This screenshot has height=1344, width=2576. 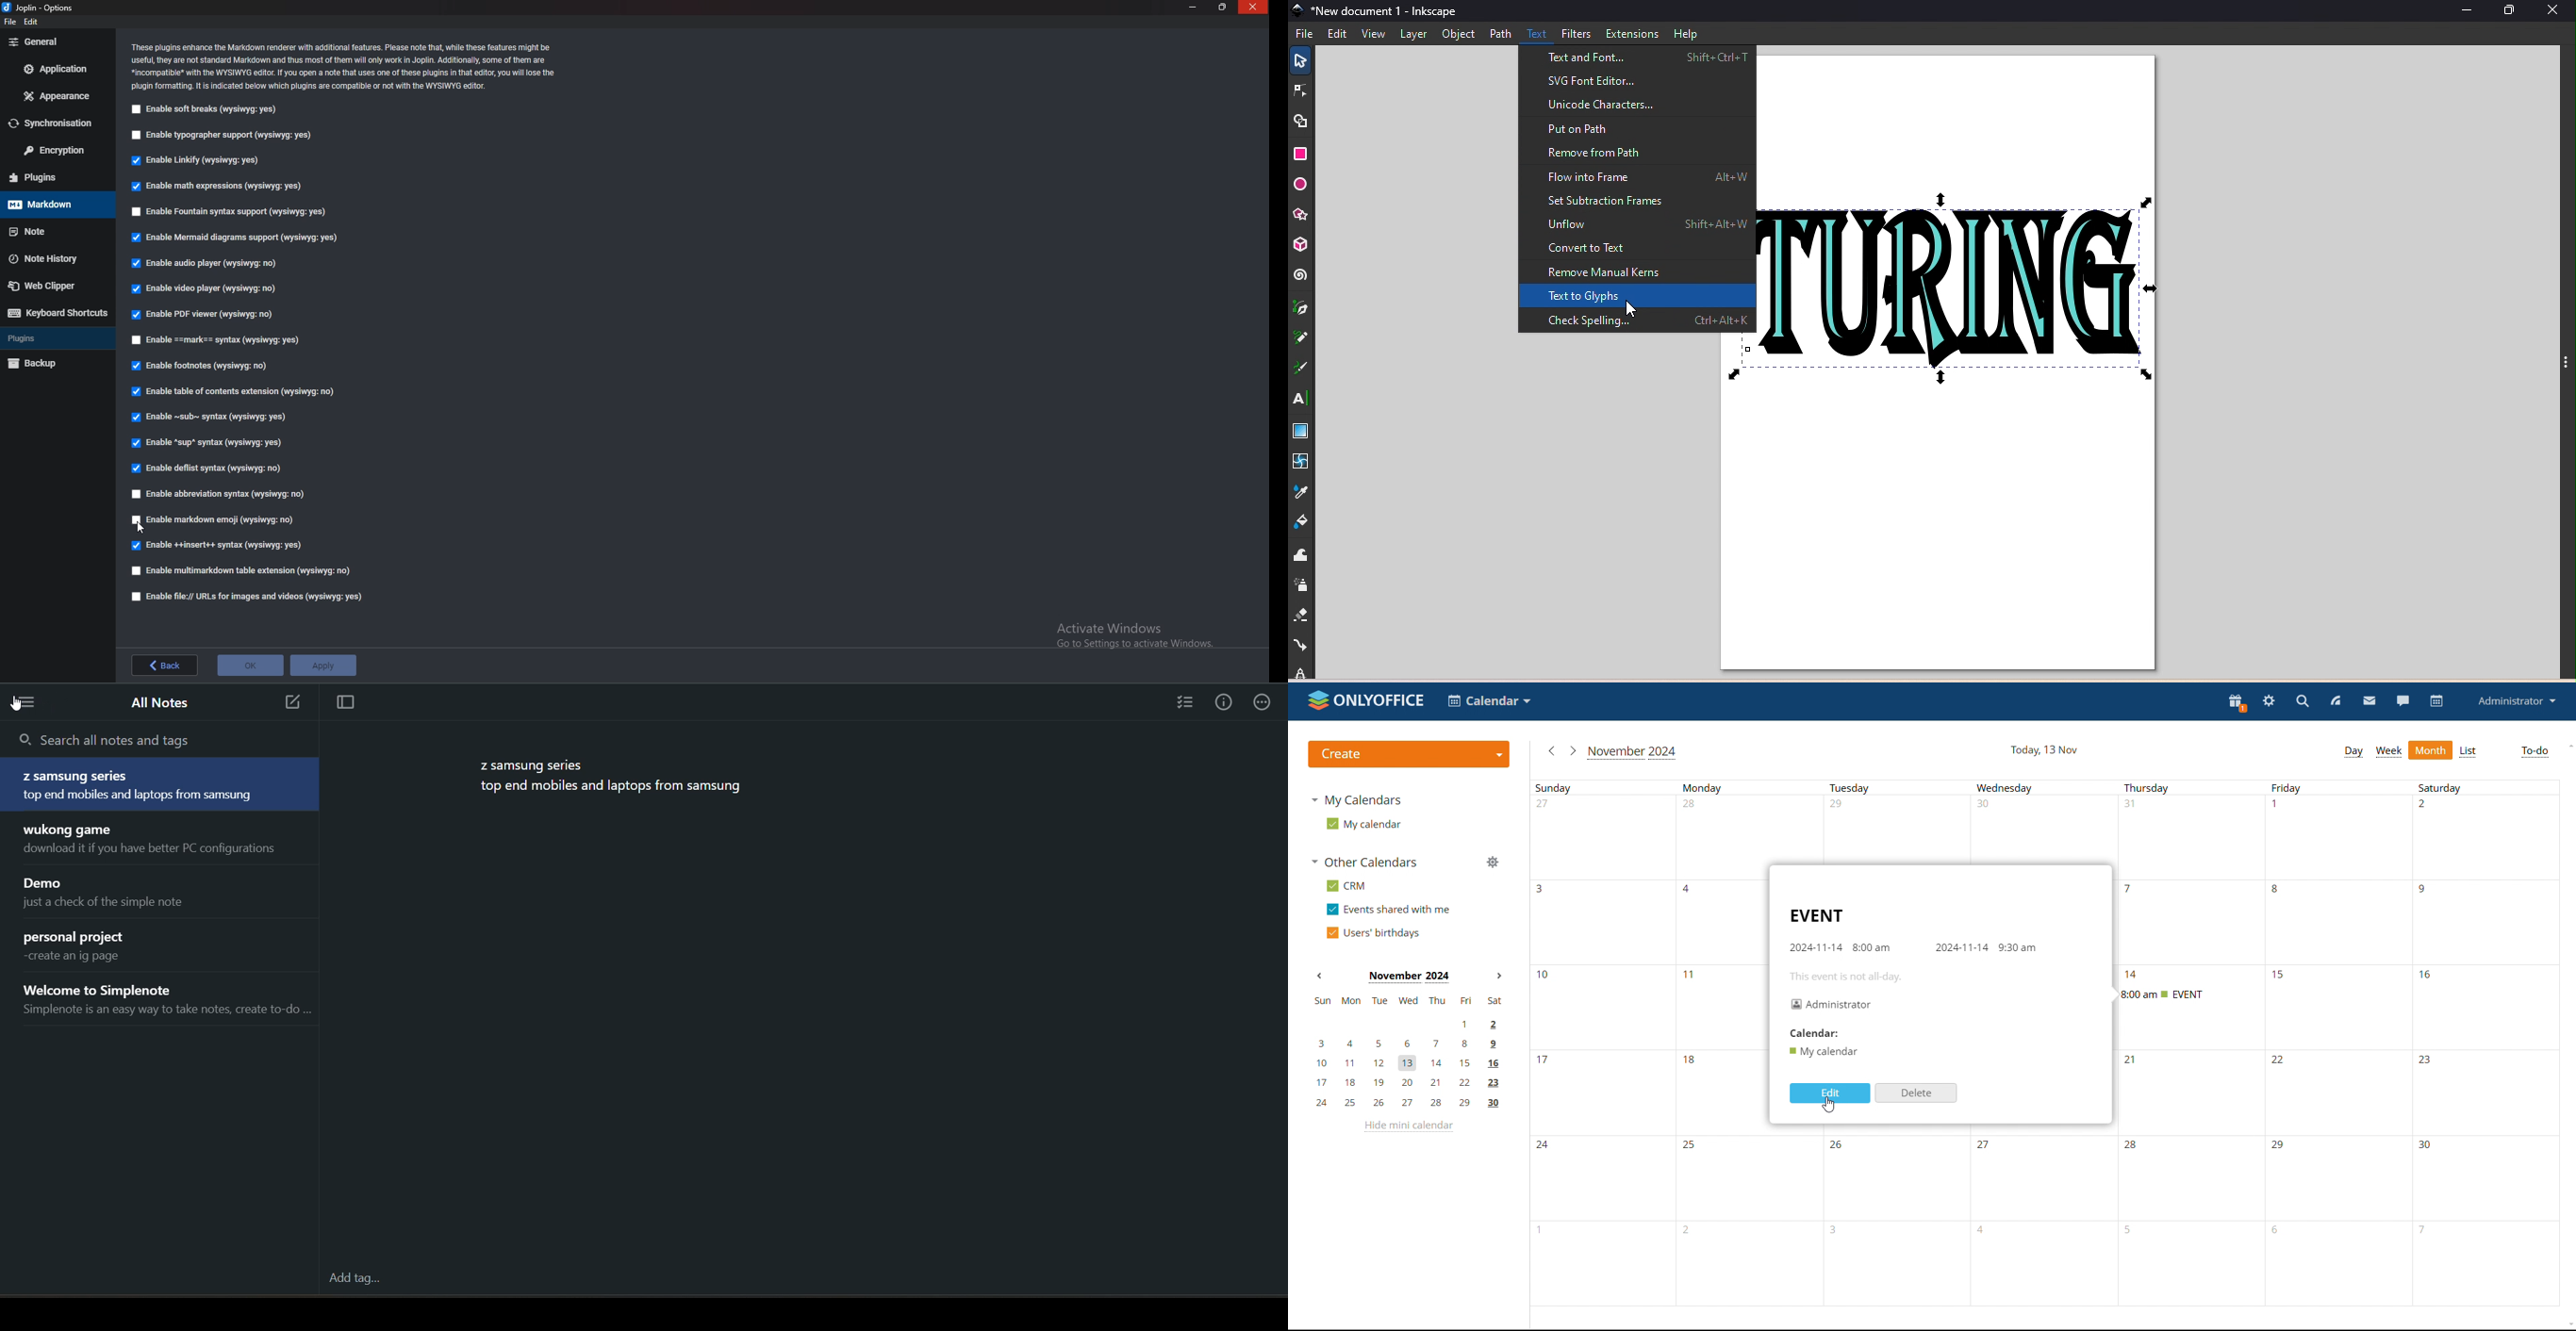 What do you see at coordinates (55, 42) in the screenshot?
I see `General` at bounding box center [55, 42].